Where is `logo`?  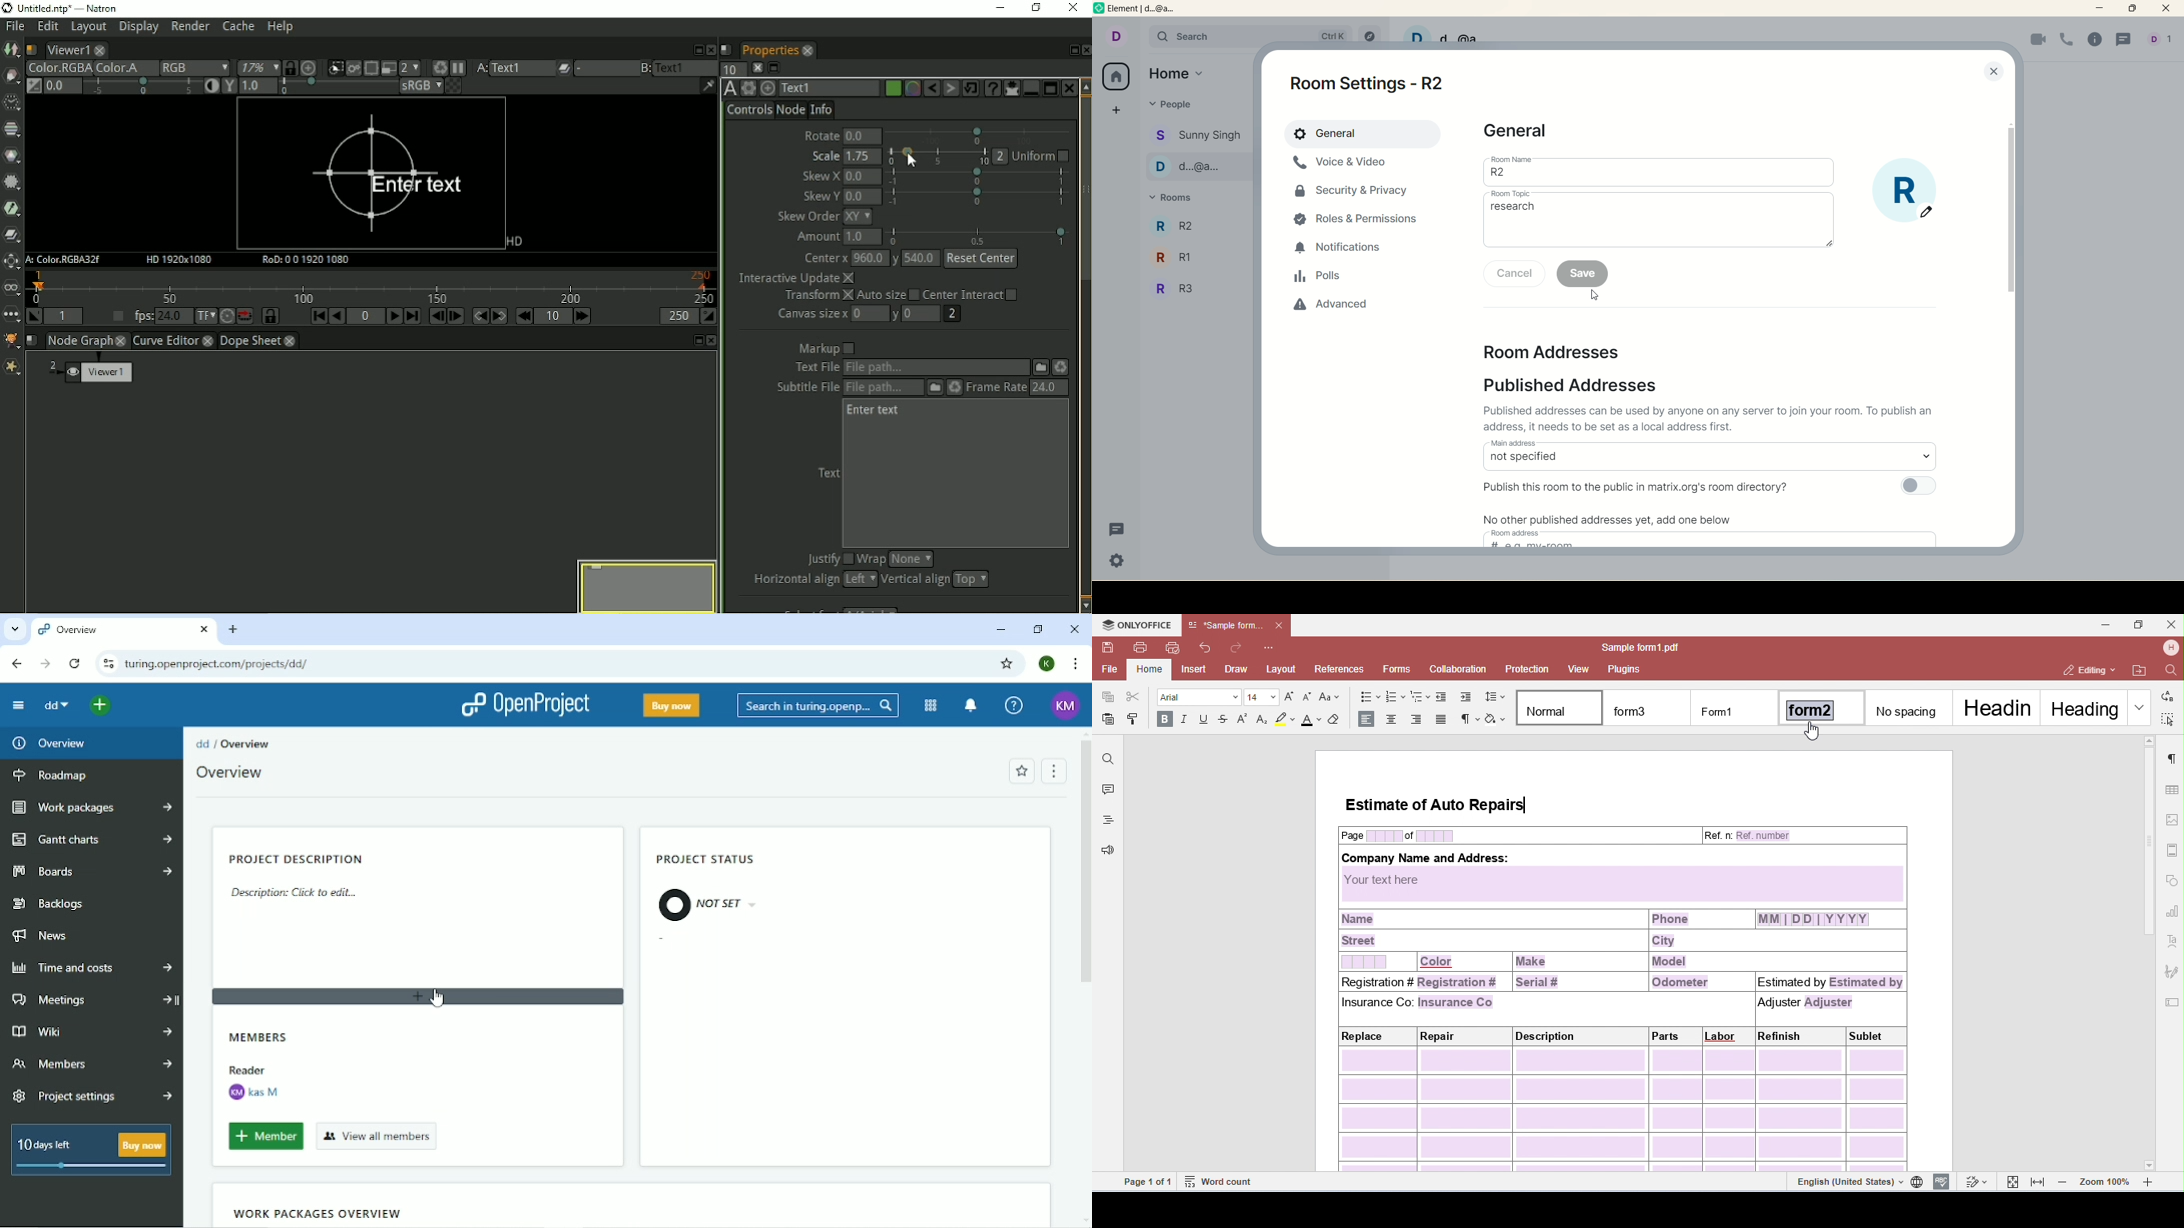
logo is located at coordinates (1099, 10).